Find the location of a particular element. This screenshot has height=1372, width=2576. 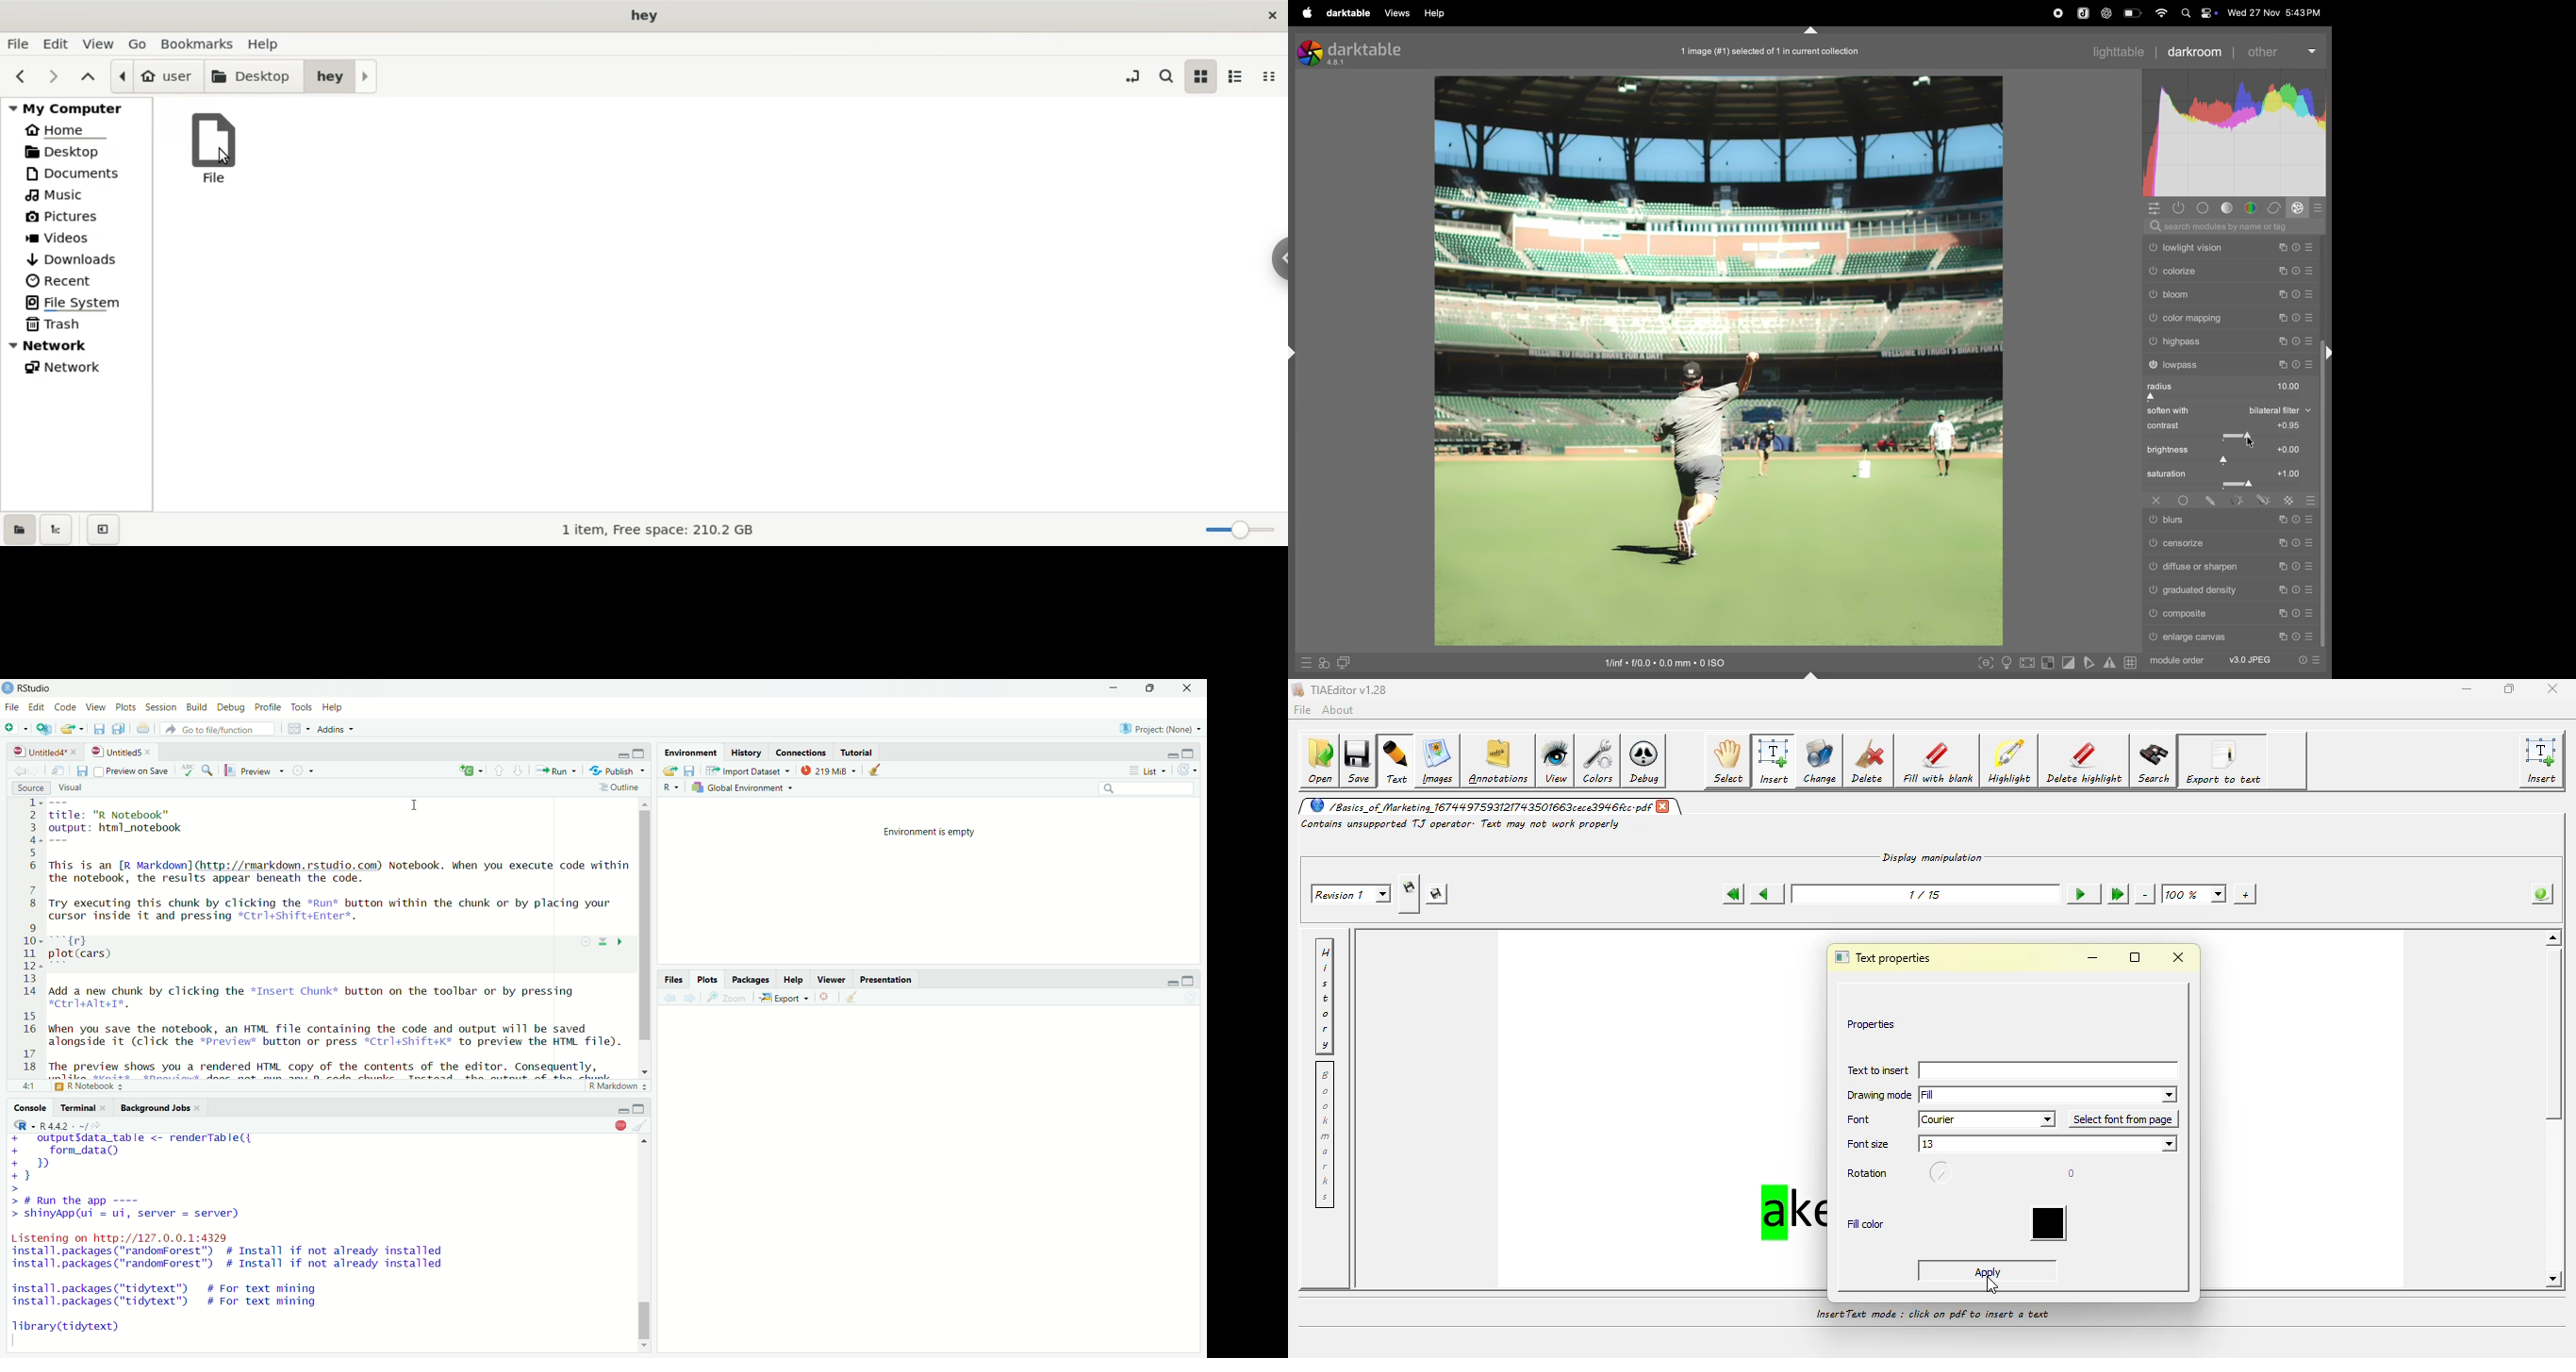

Console is located at coordinates (32, 1108).